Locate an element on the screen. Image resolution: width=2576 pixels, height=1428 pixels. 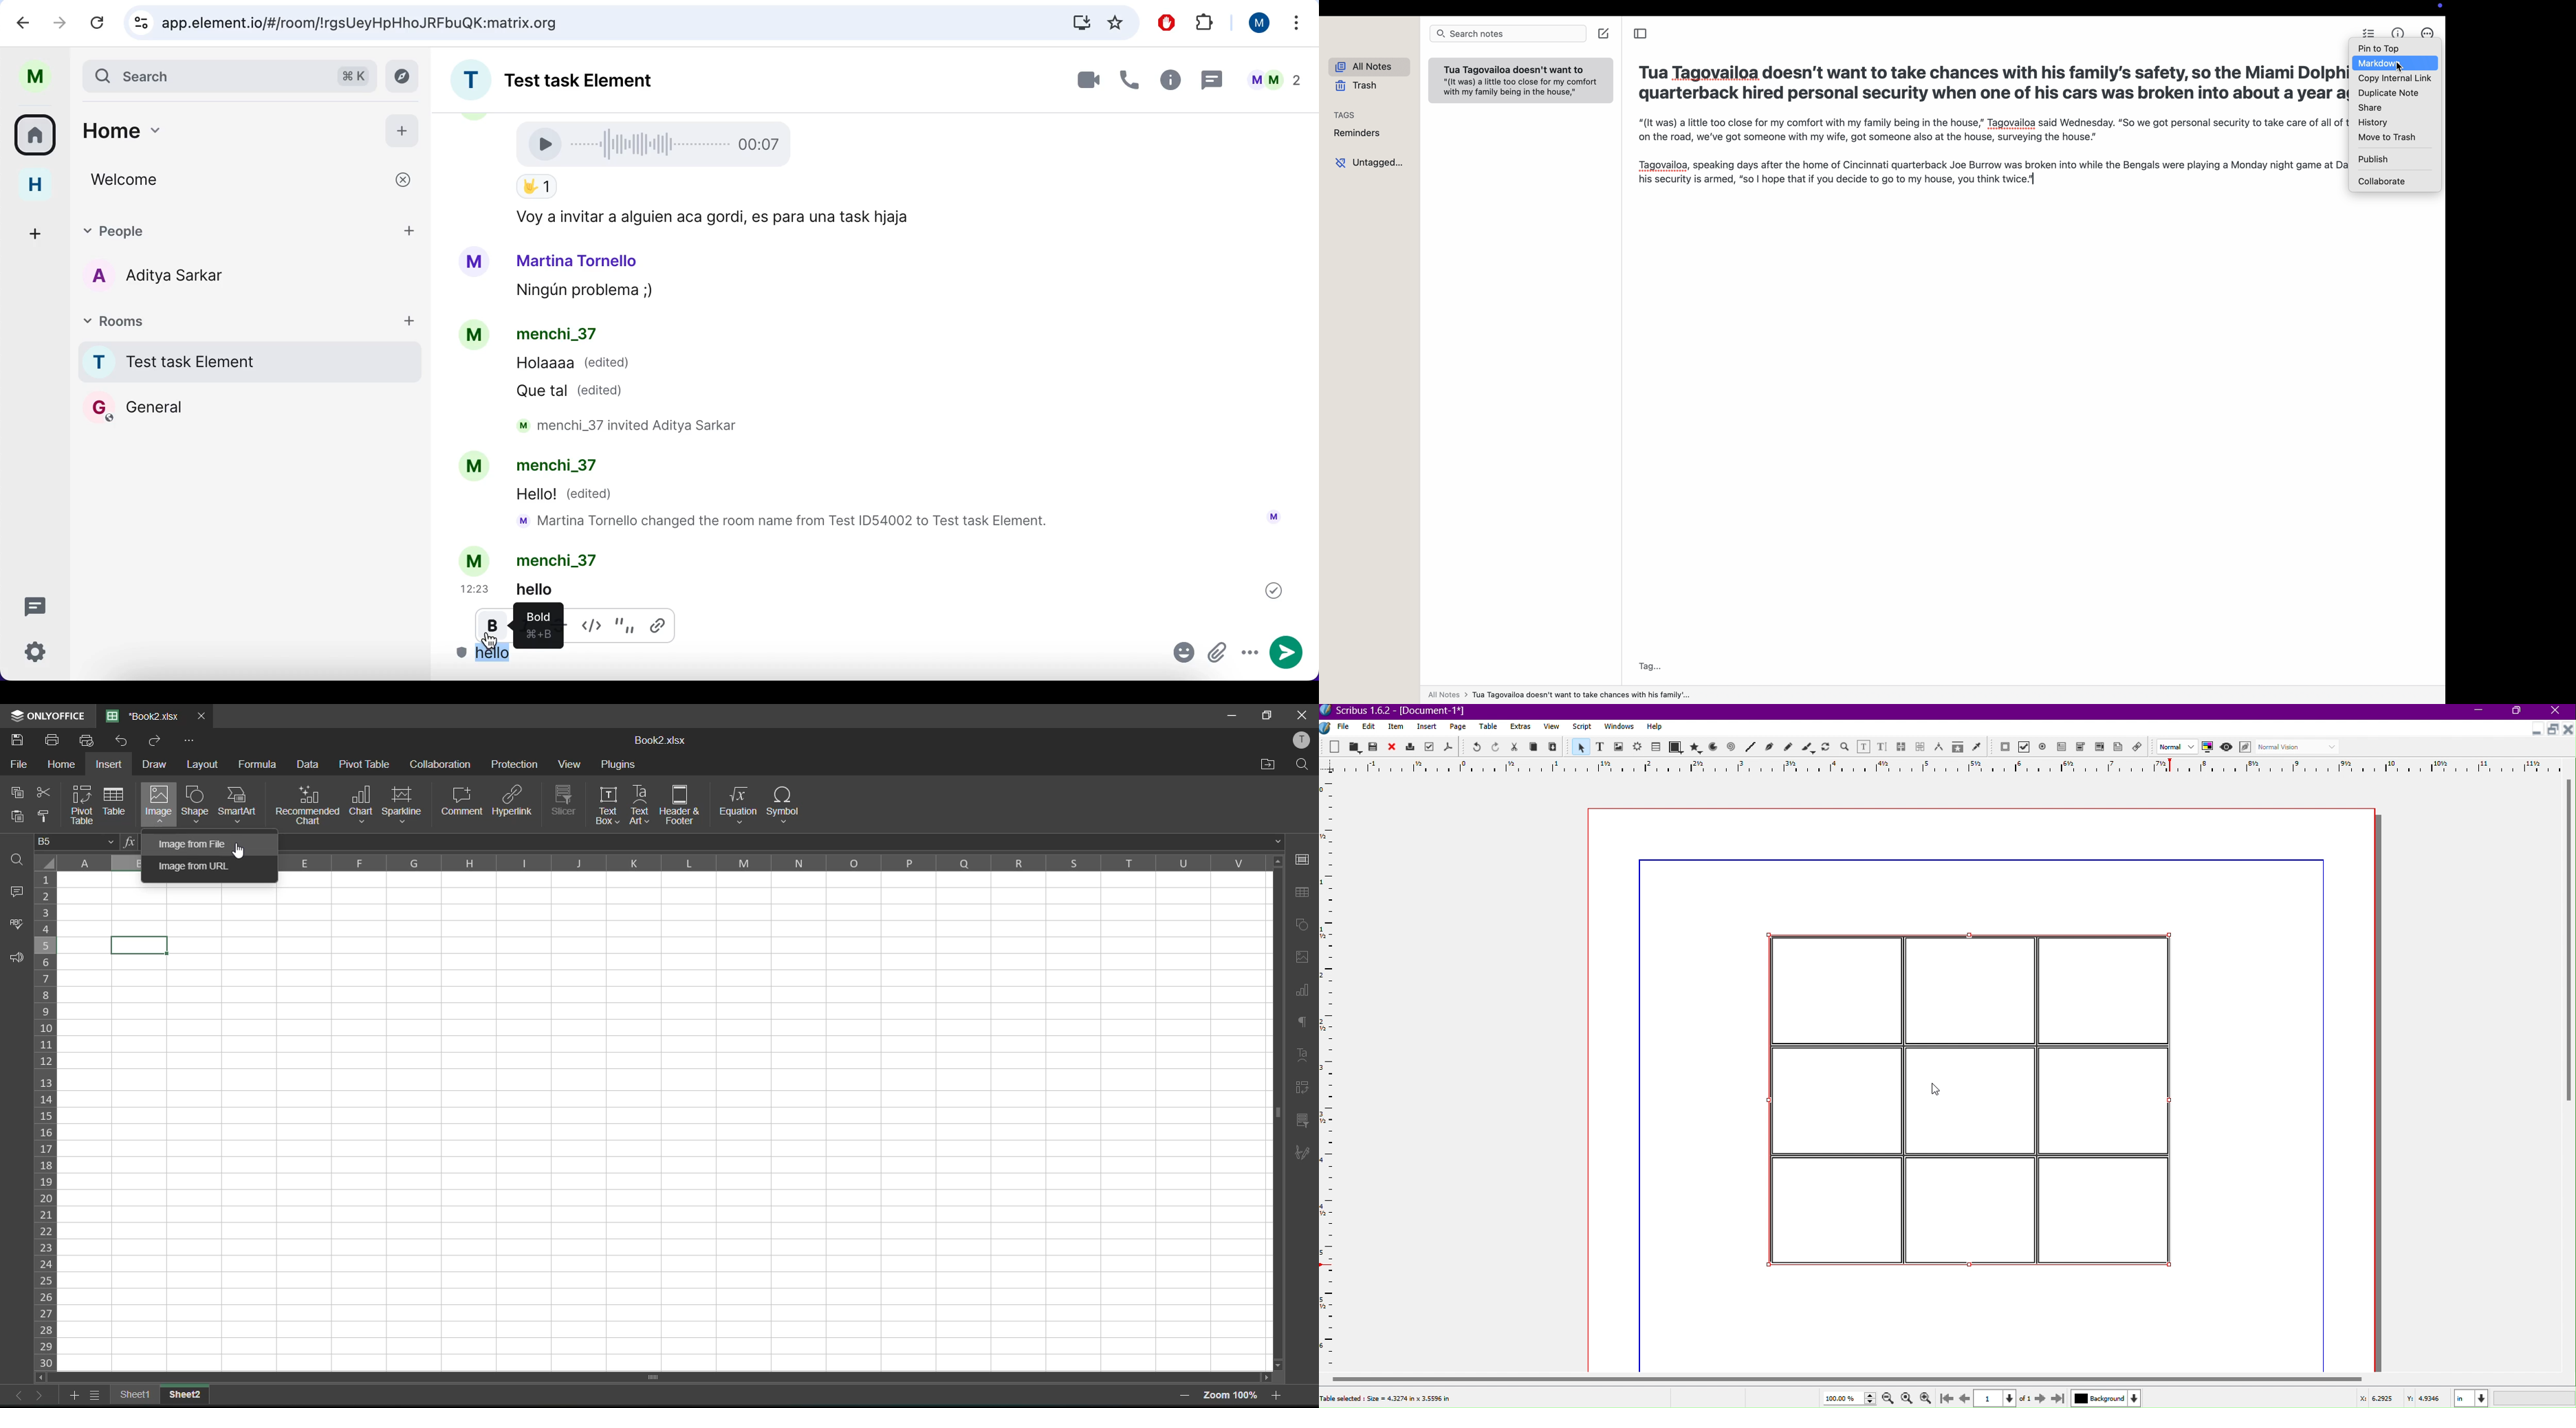
sparkline is located at coordinates (404, 804).